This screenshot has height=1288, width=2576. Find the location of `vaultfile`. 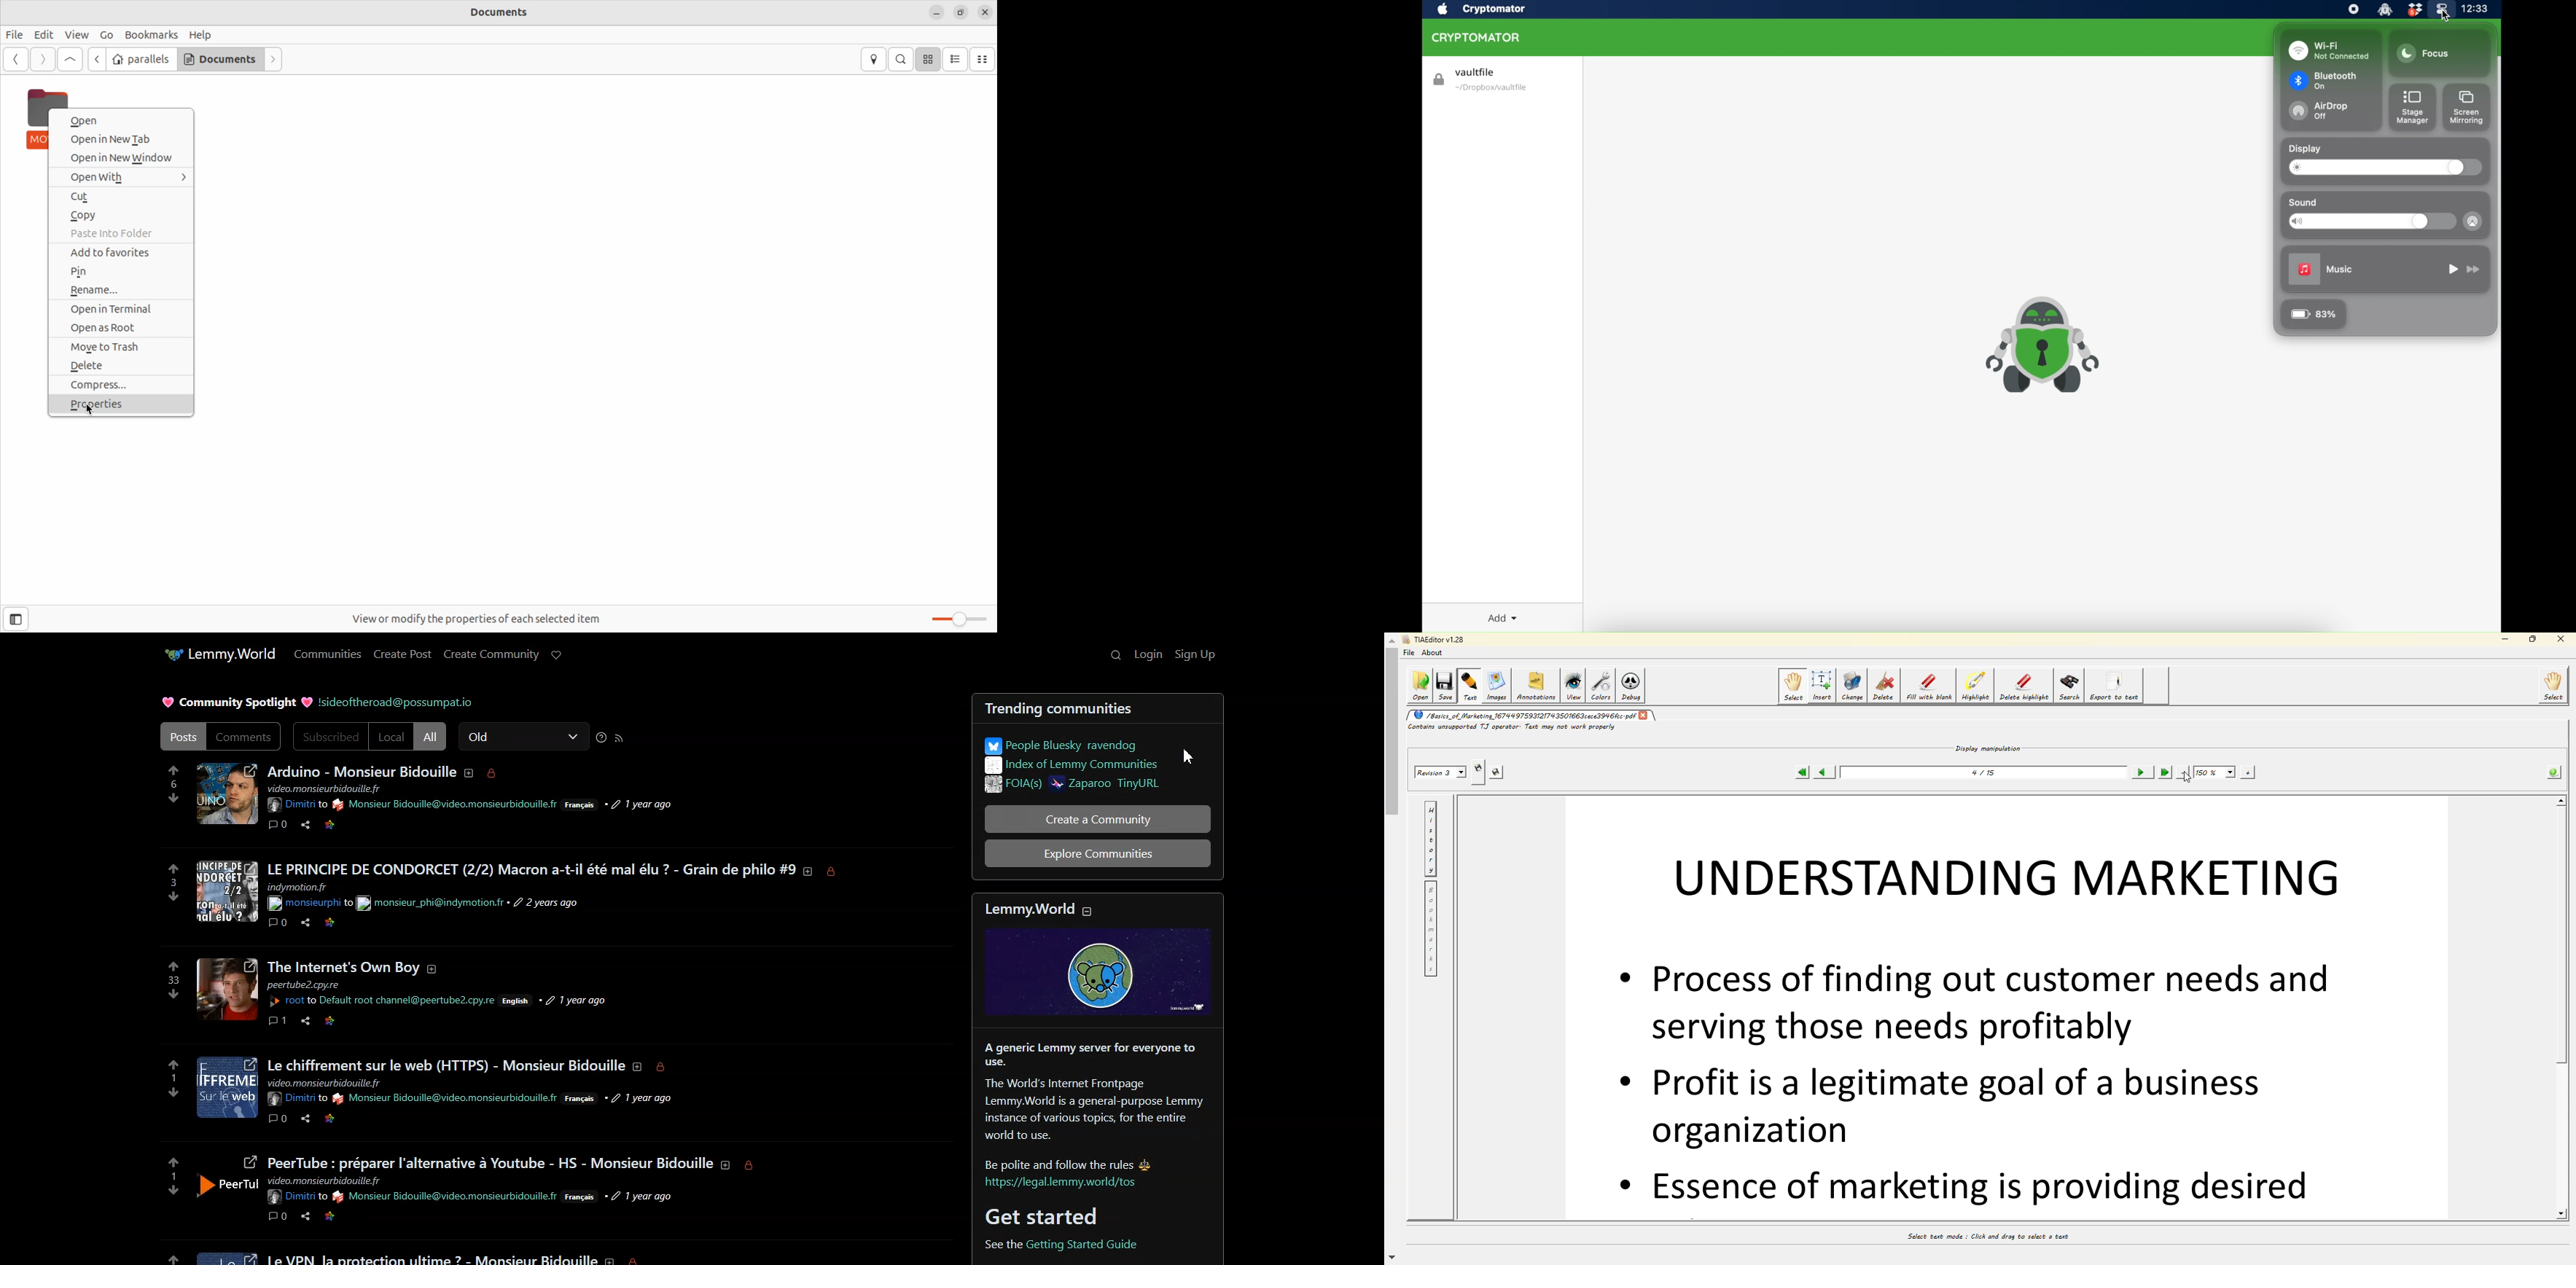

vaultfile is located at coordinates (1480, 81).